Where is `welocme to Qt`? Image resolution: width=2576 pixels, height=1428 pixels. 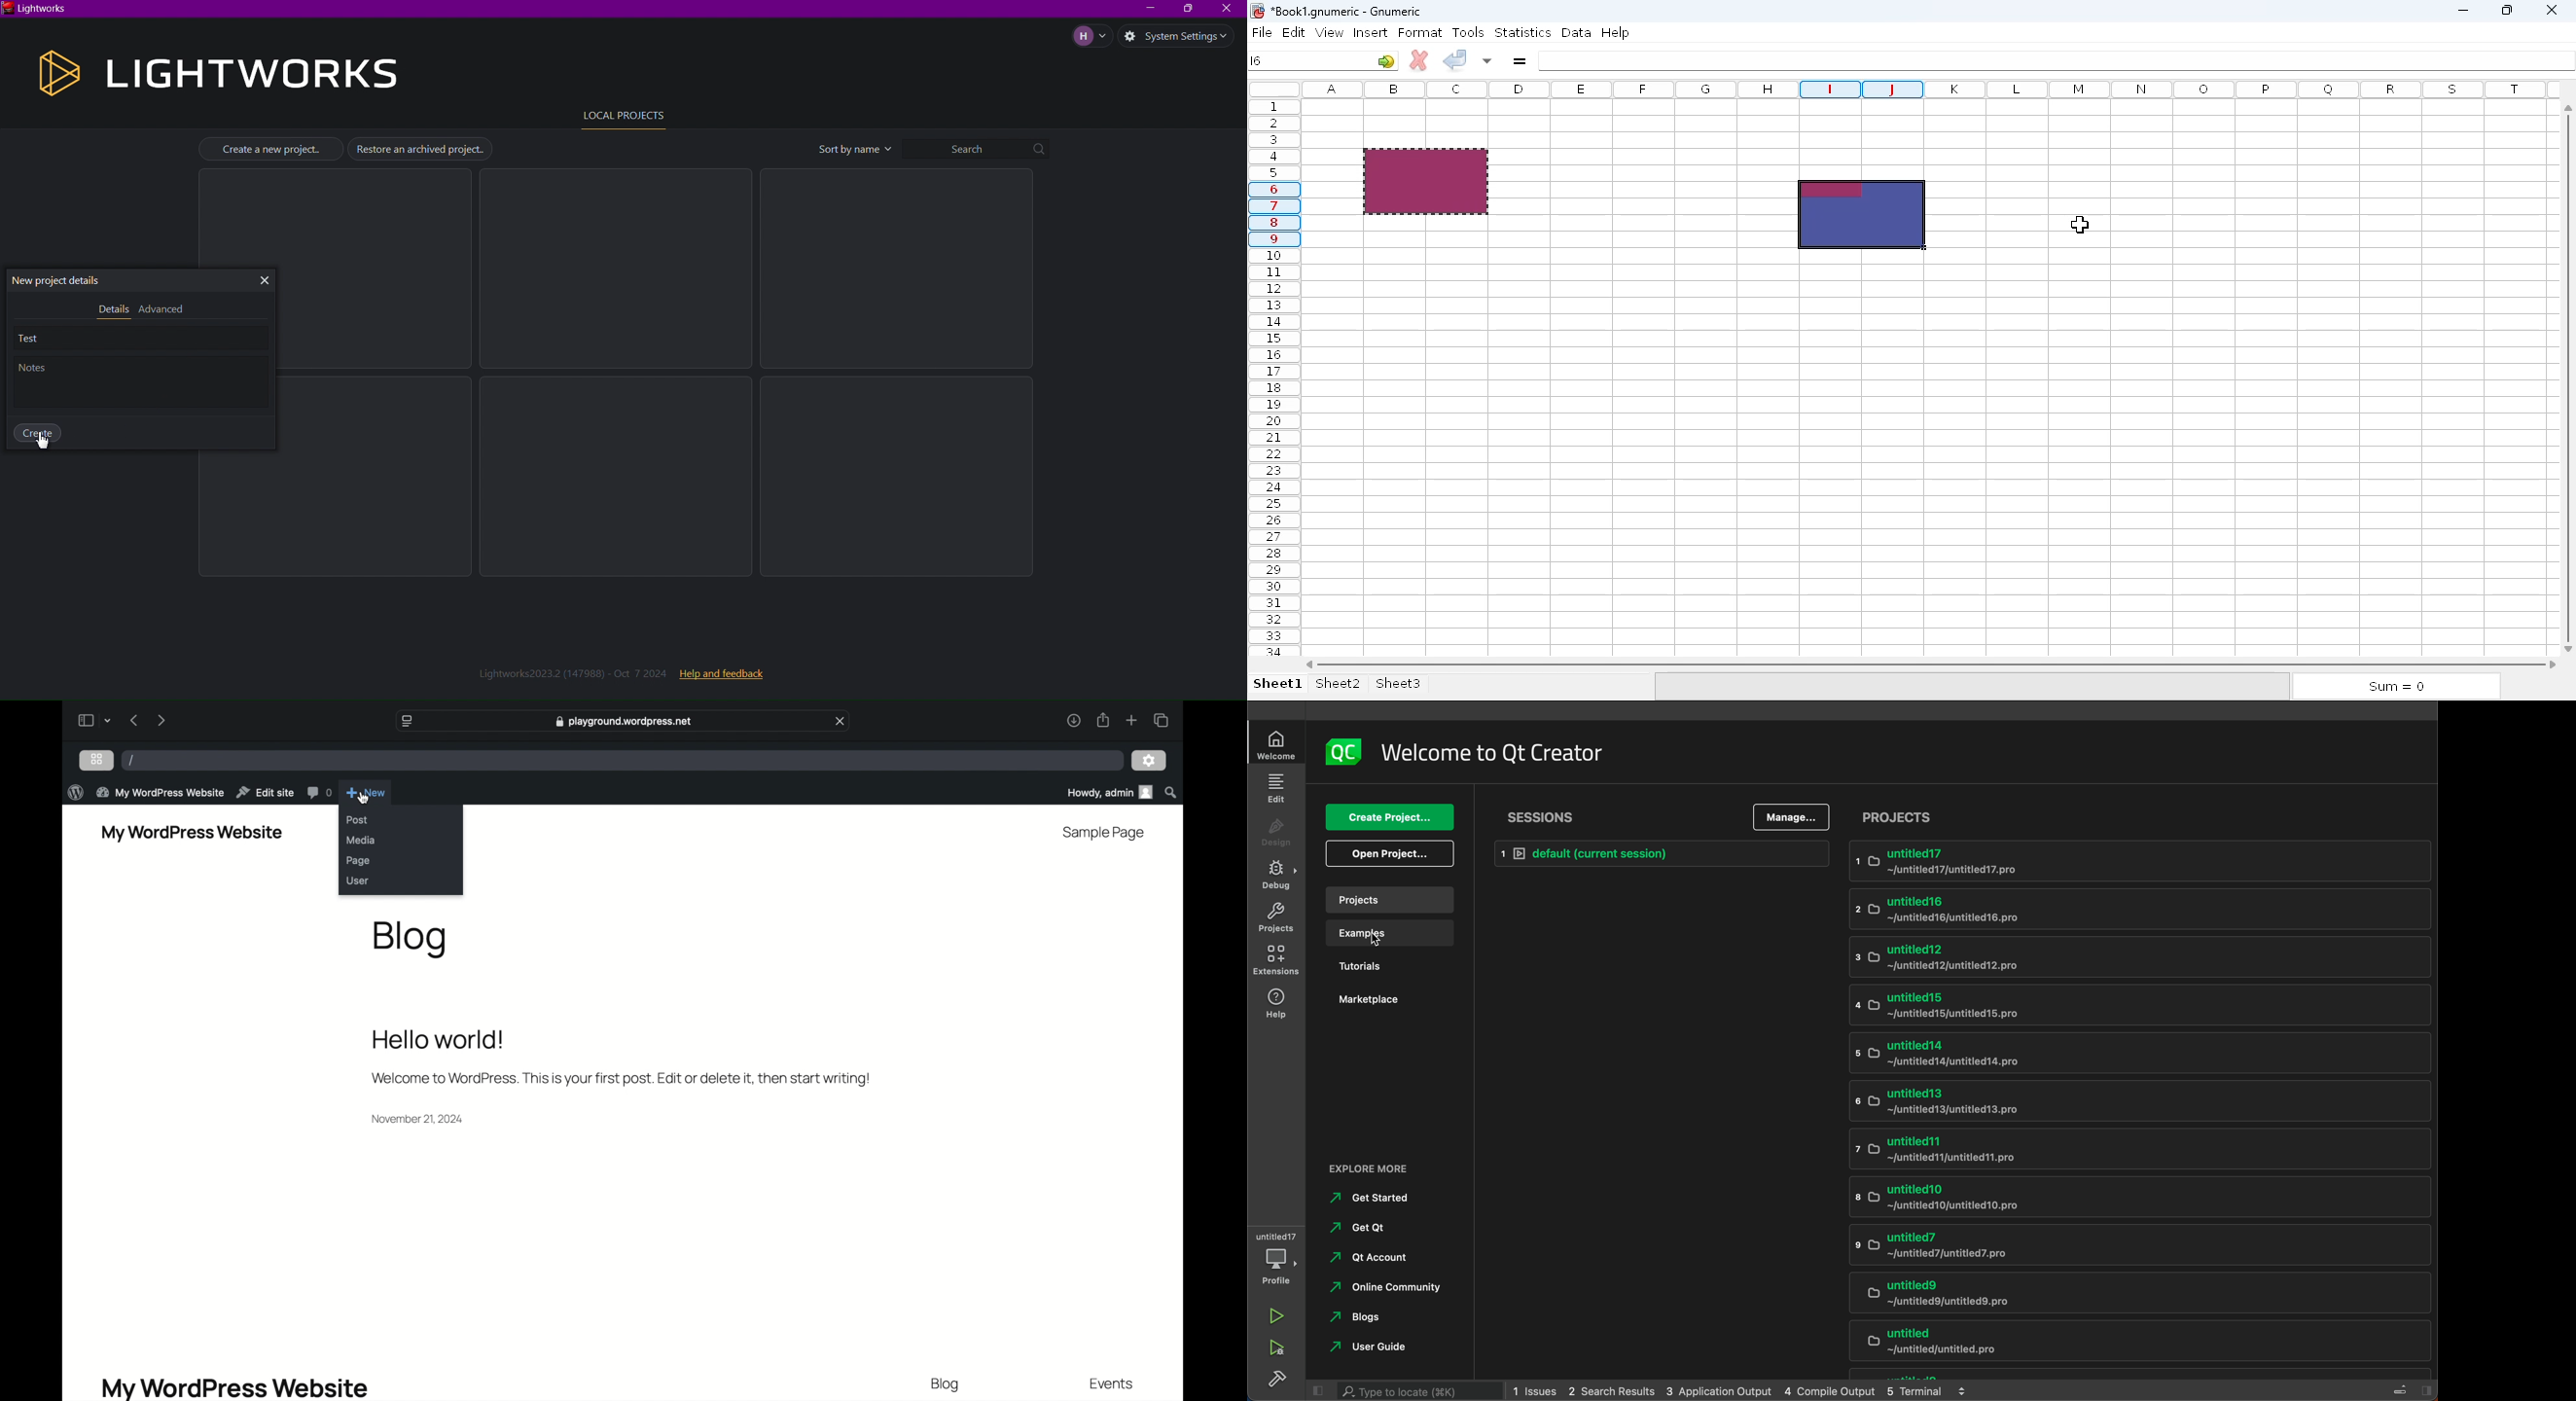
welocme to Qt is located at coordinates (1494, 753).